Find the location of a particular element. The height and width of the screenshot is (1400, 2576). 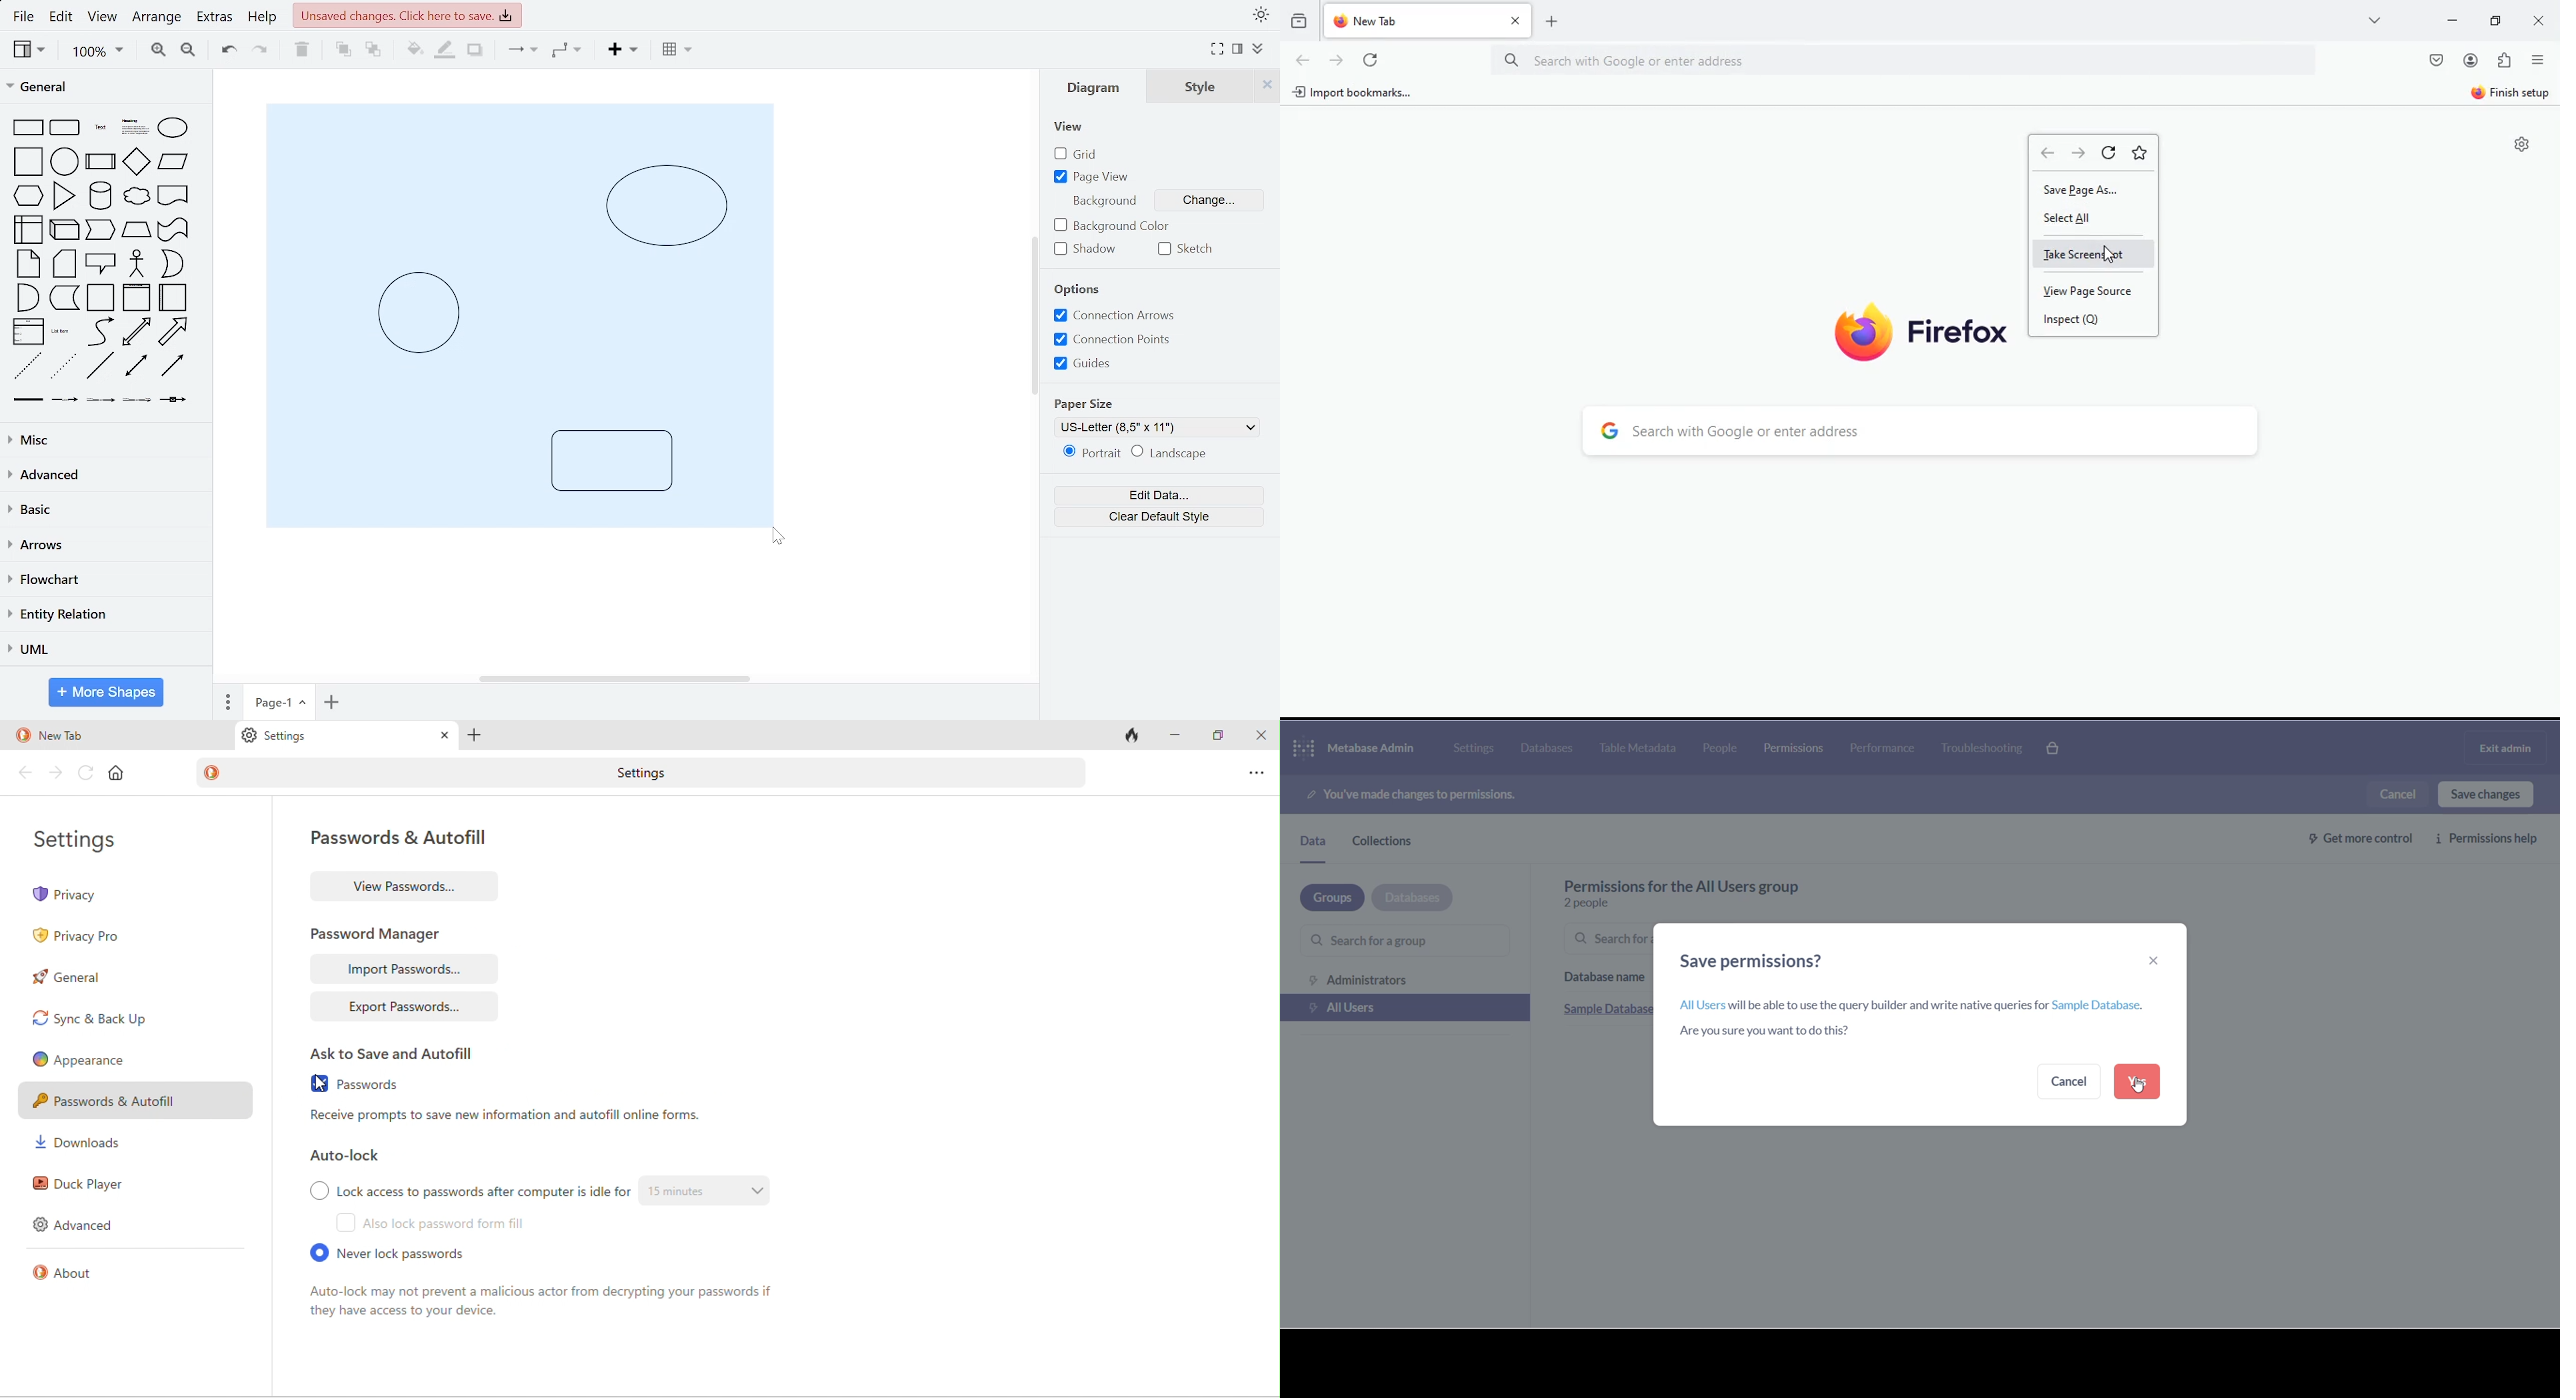

fill line is located at coordinates (446, 51).